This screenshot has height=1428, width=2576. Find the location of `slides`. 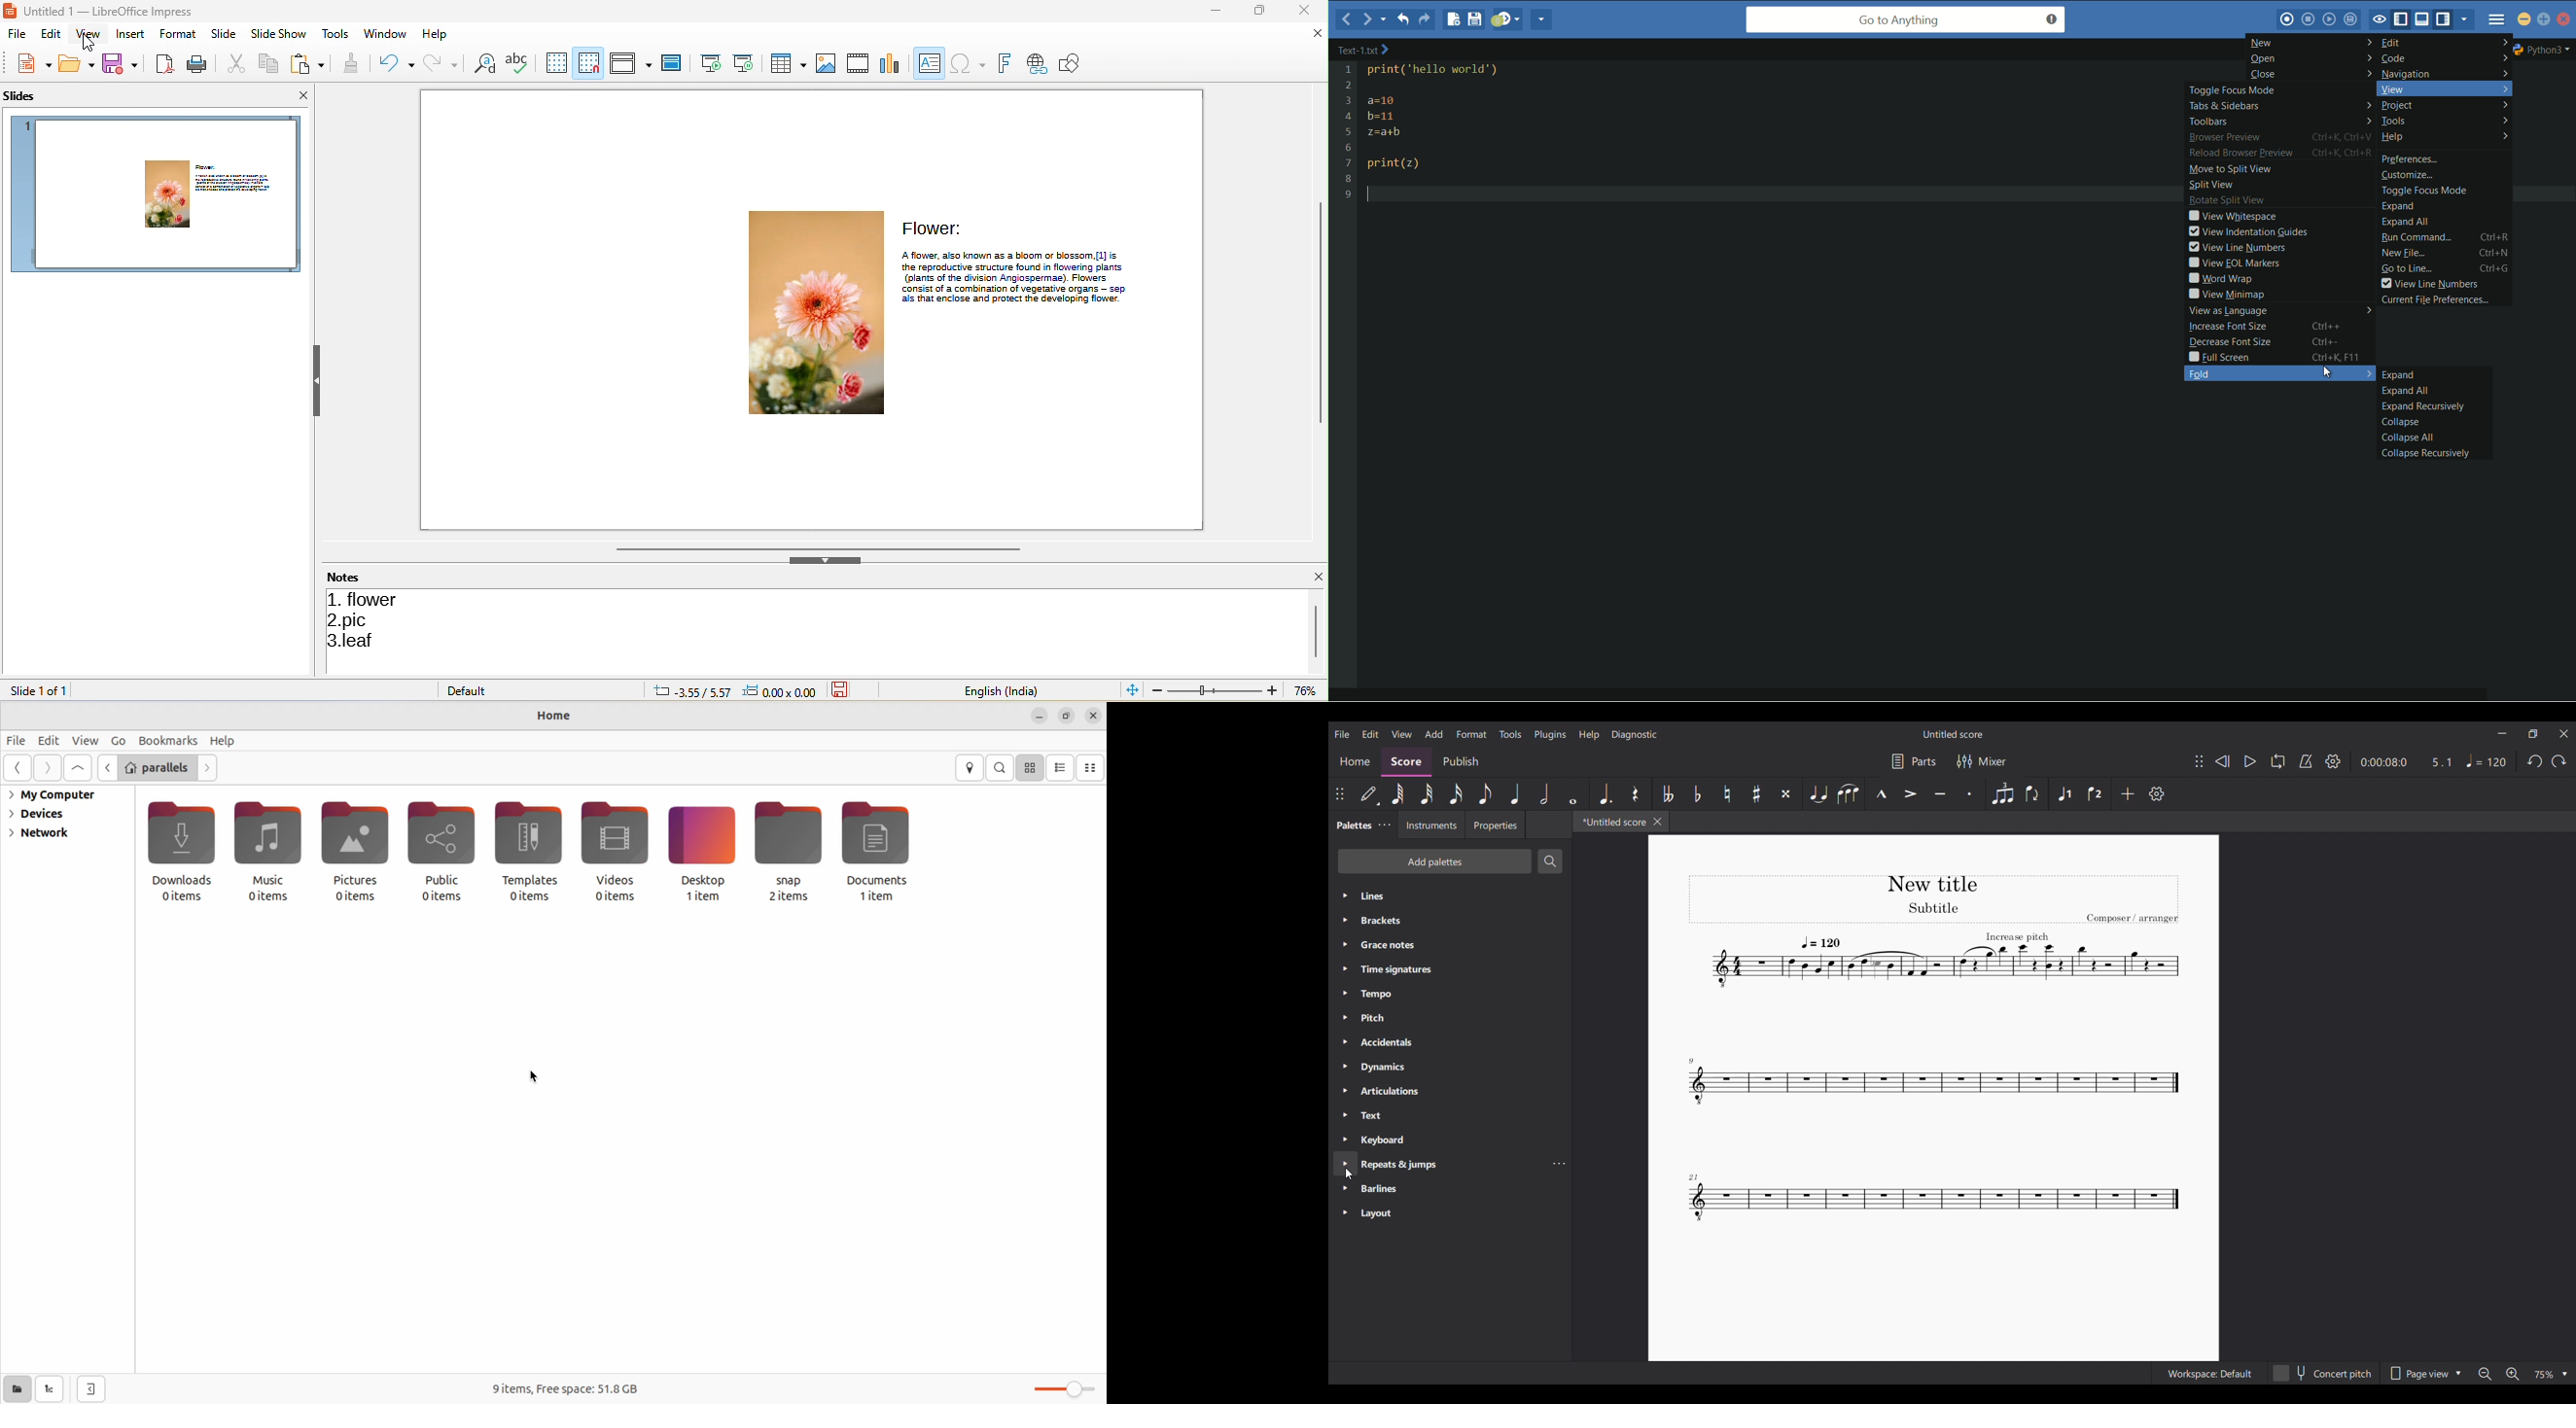

slides is located at coordinates (32, 96).